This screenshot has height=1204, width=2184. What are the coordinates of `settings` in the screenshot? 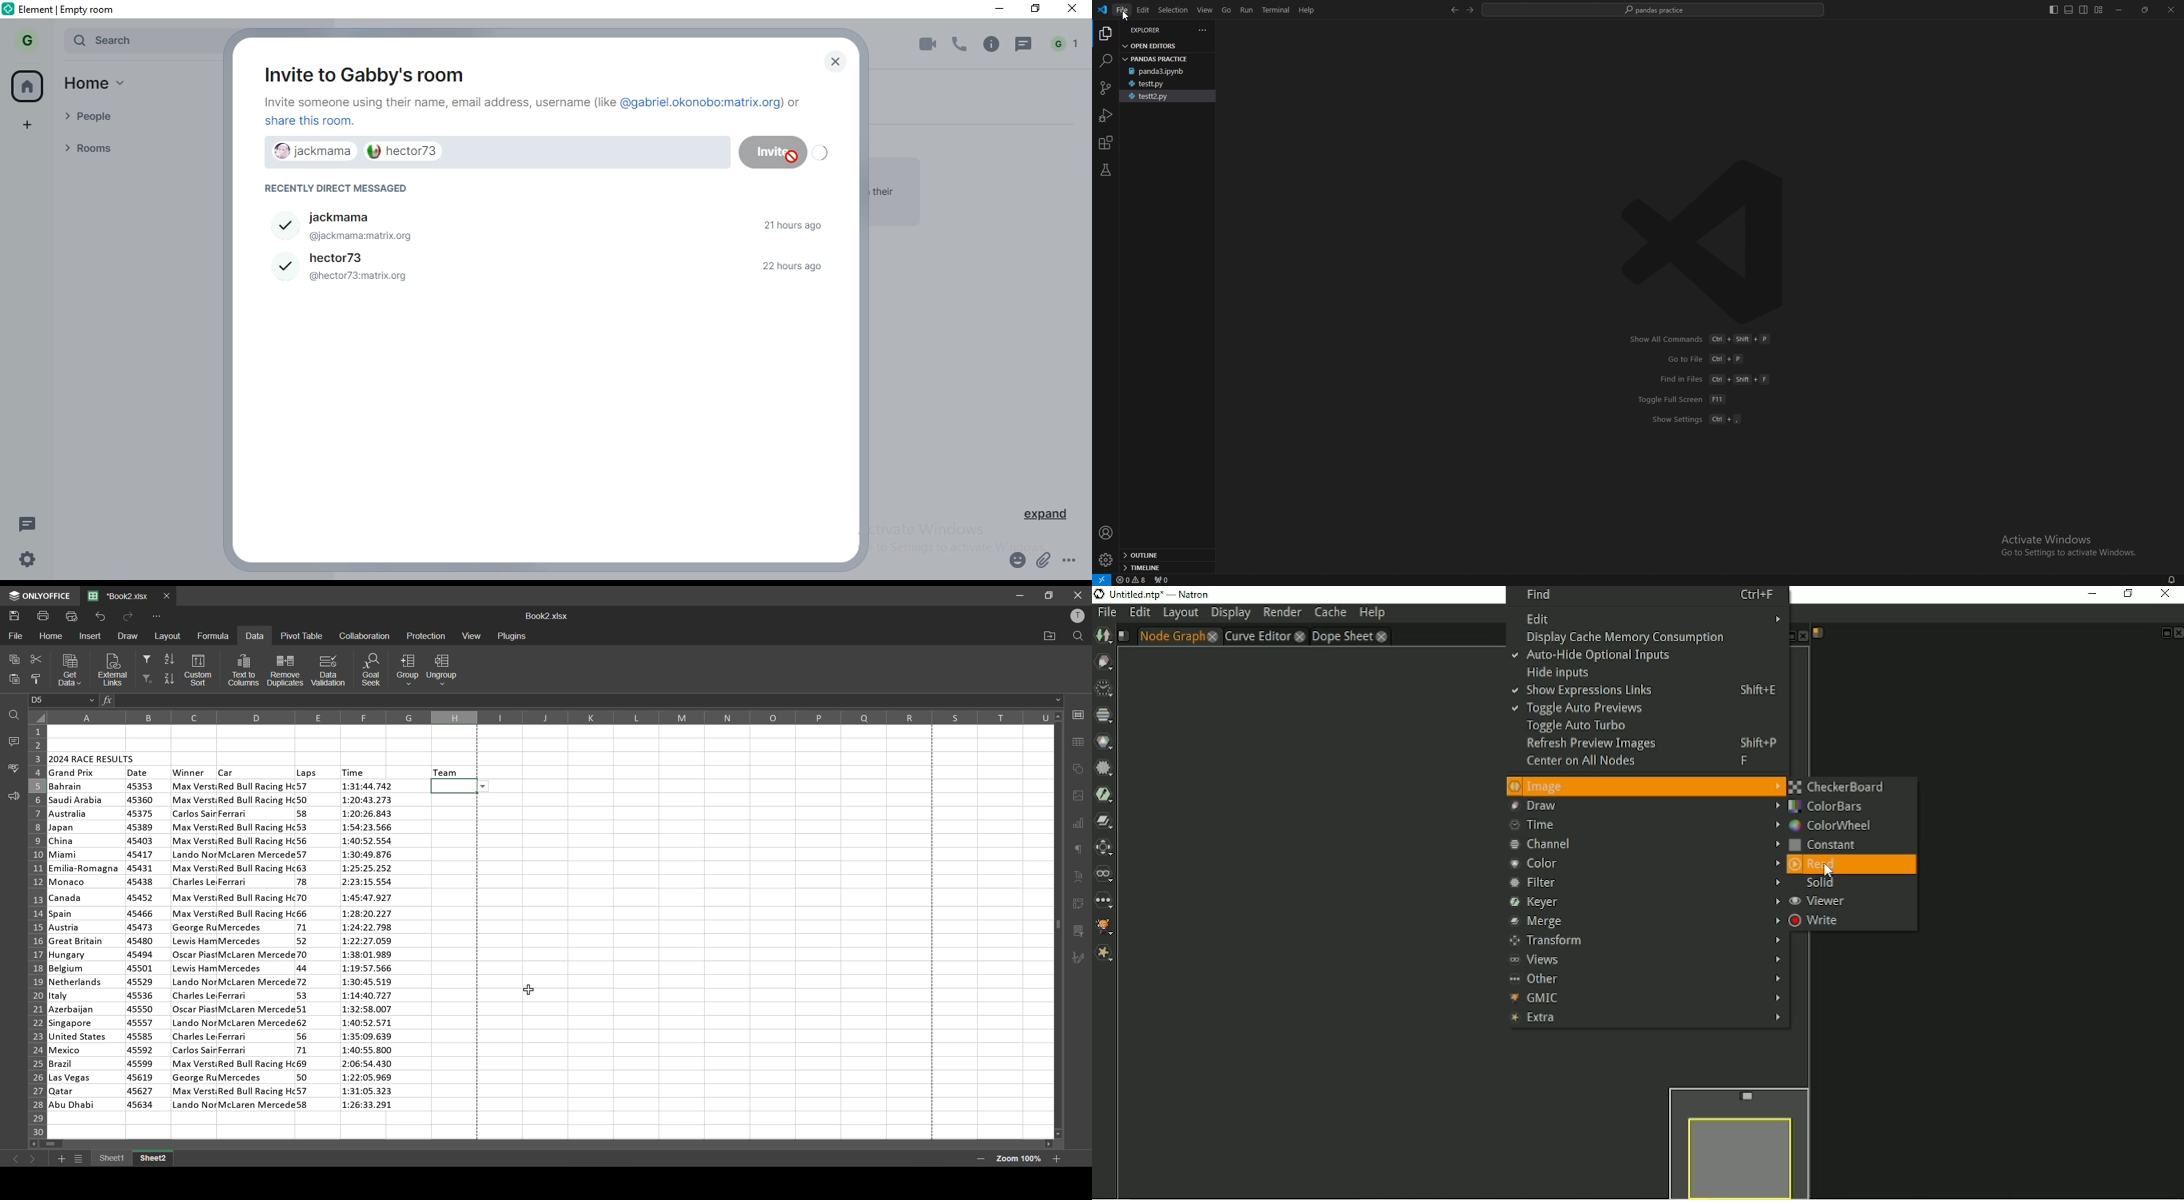 It's located at (23, 563).